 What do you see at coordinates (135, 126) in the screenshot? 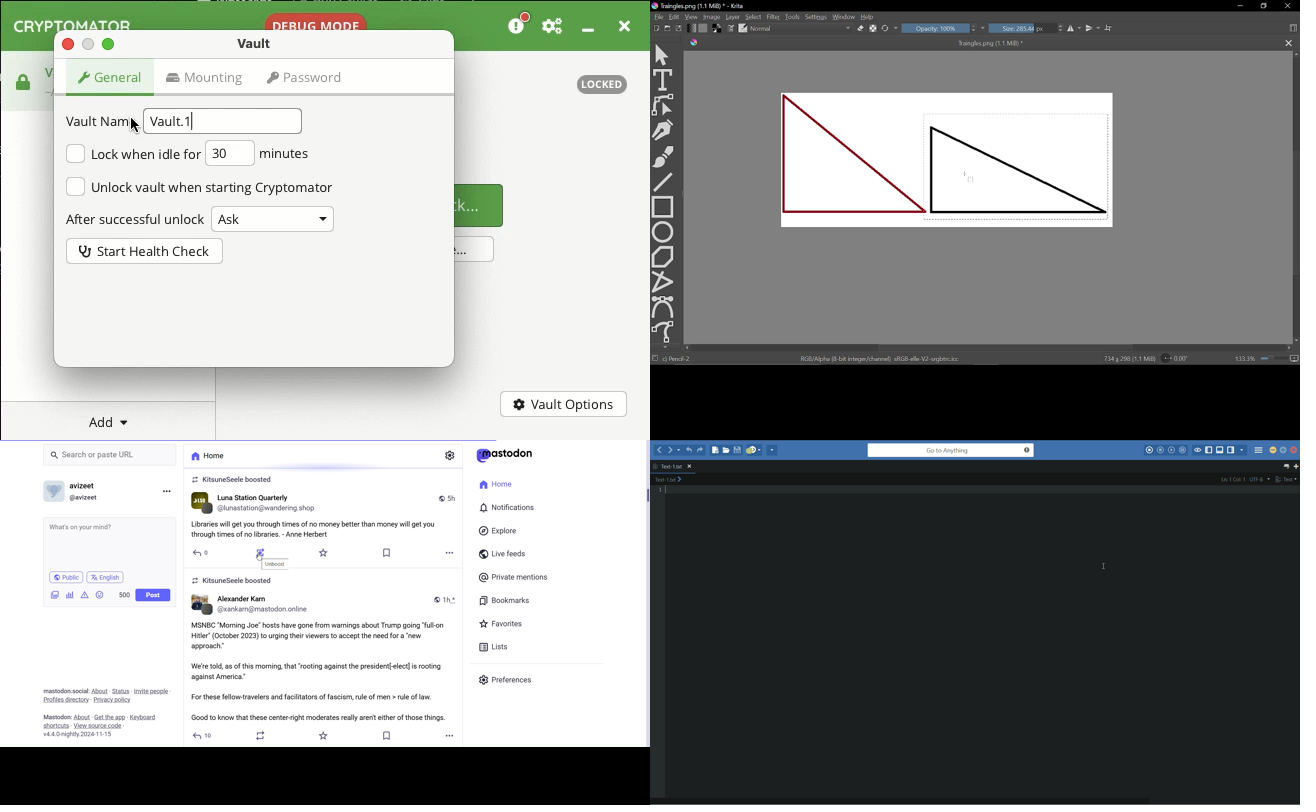
I see `cursor` at bounding box center [135, 126].